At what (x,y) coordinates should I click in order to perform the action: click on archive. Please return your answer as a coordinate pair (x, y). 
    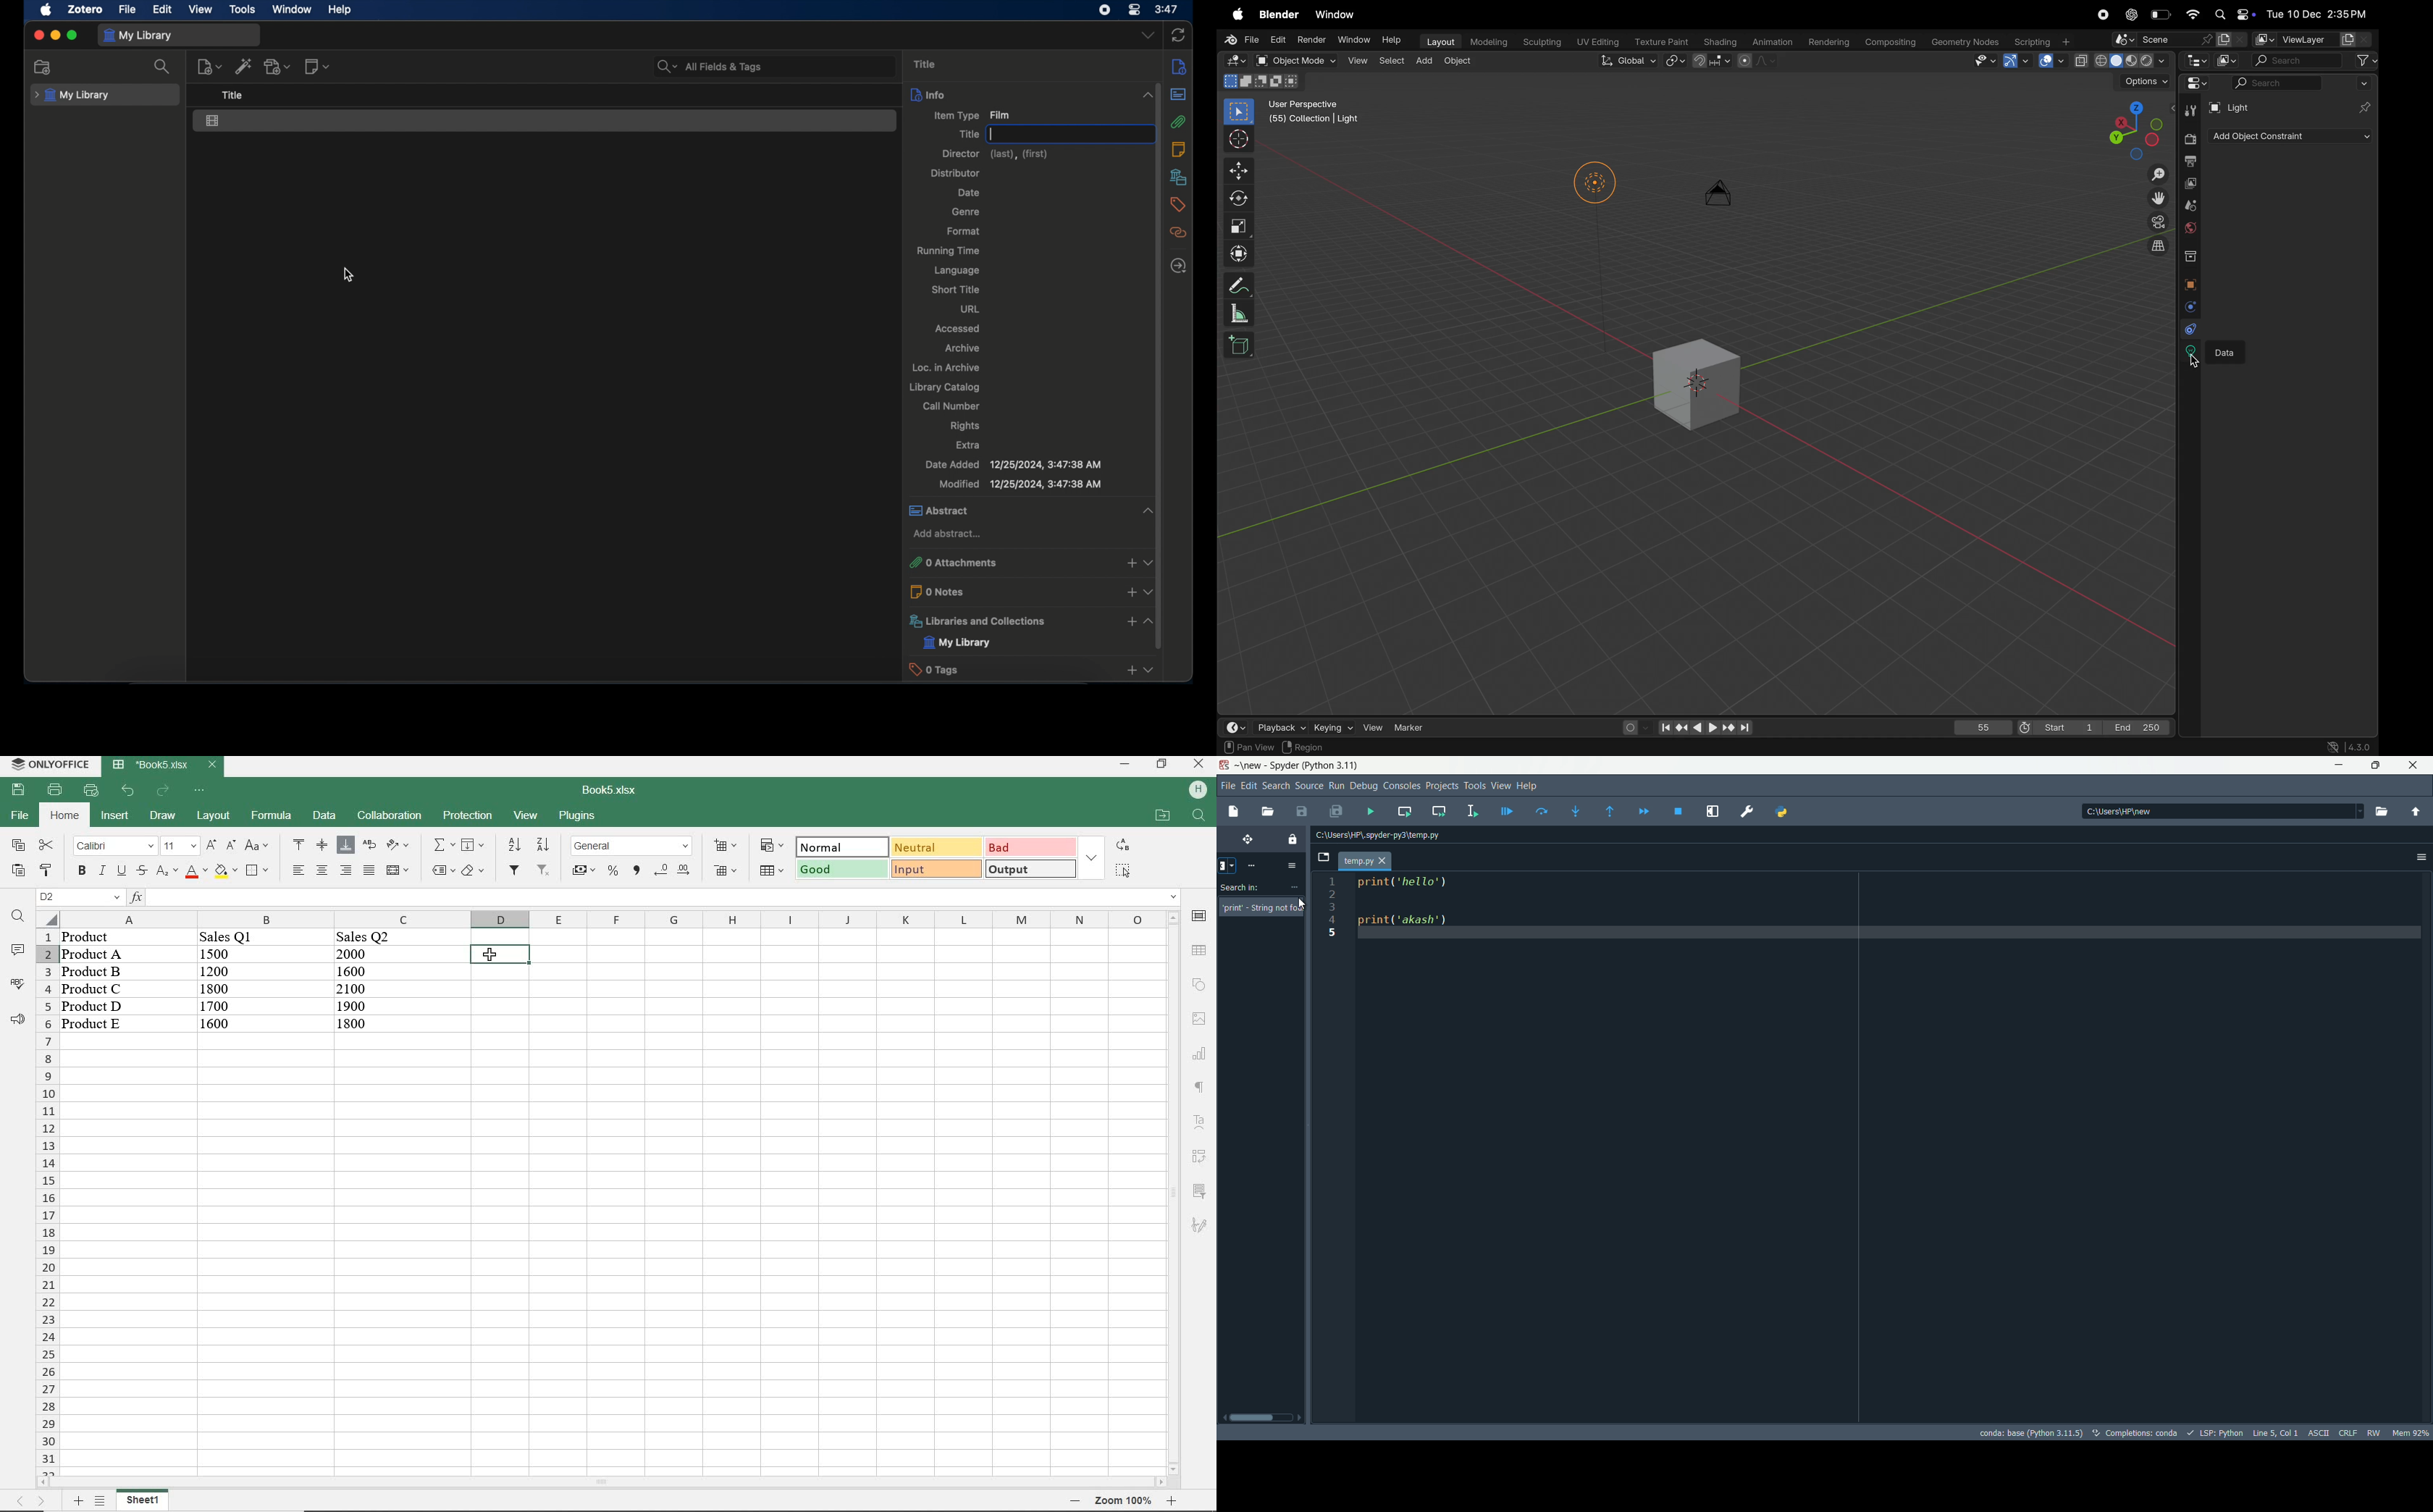
    Looking at the image, I should click on (962, 348).